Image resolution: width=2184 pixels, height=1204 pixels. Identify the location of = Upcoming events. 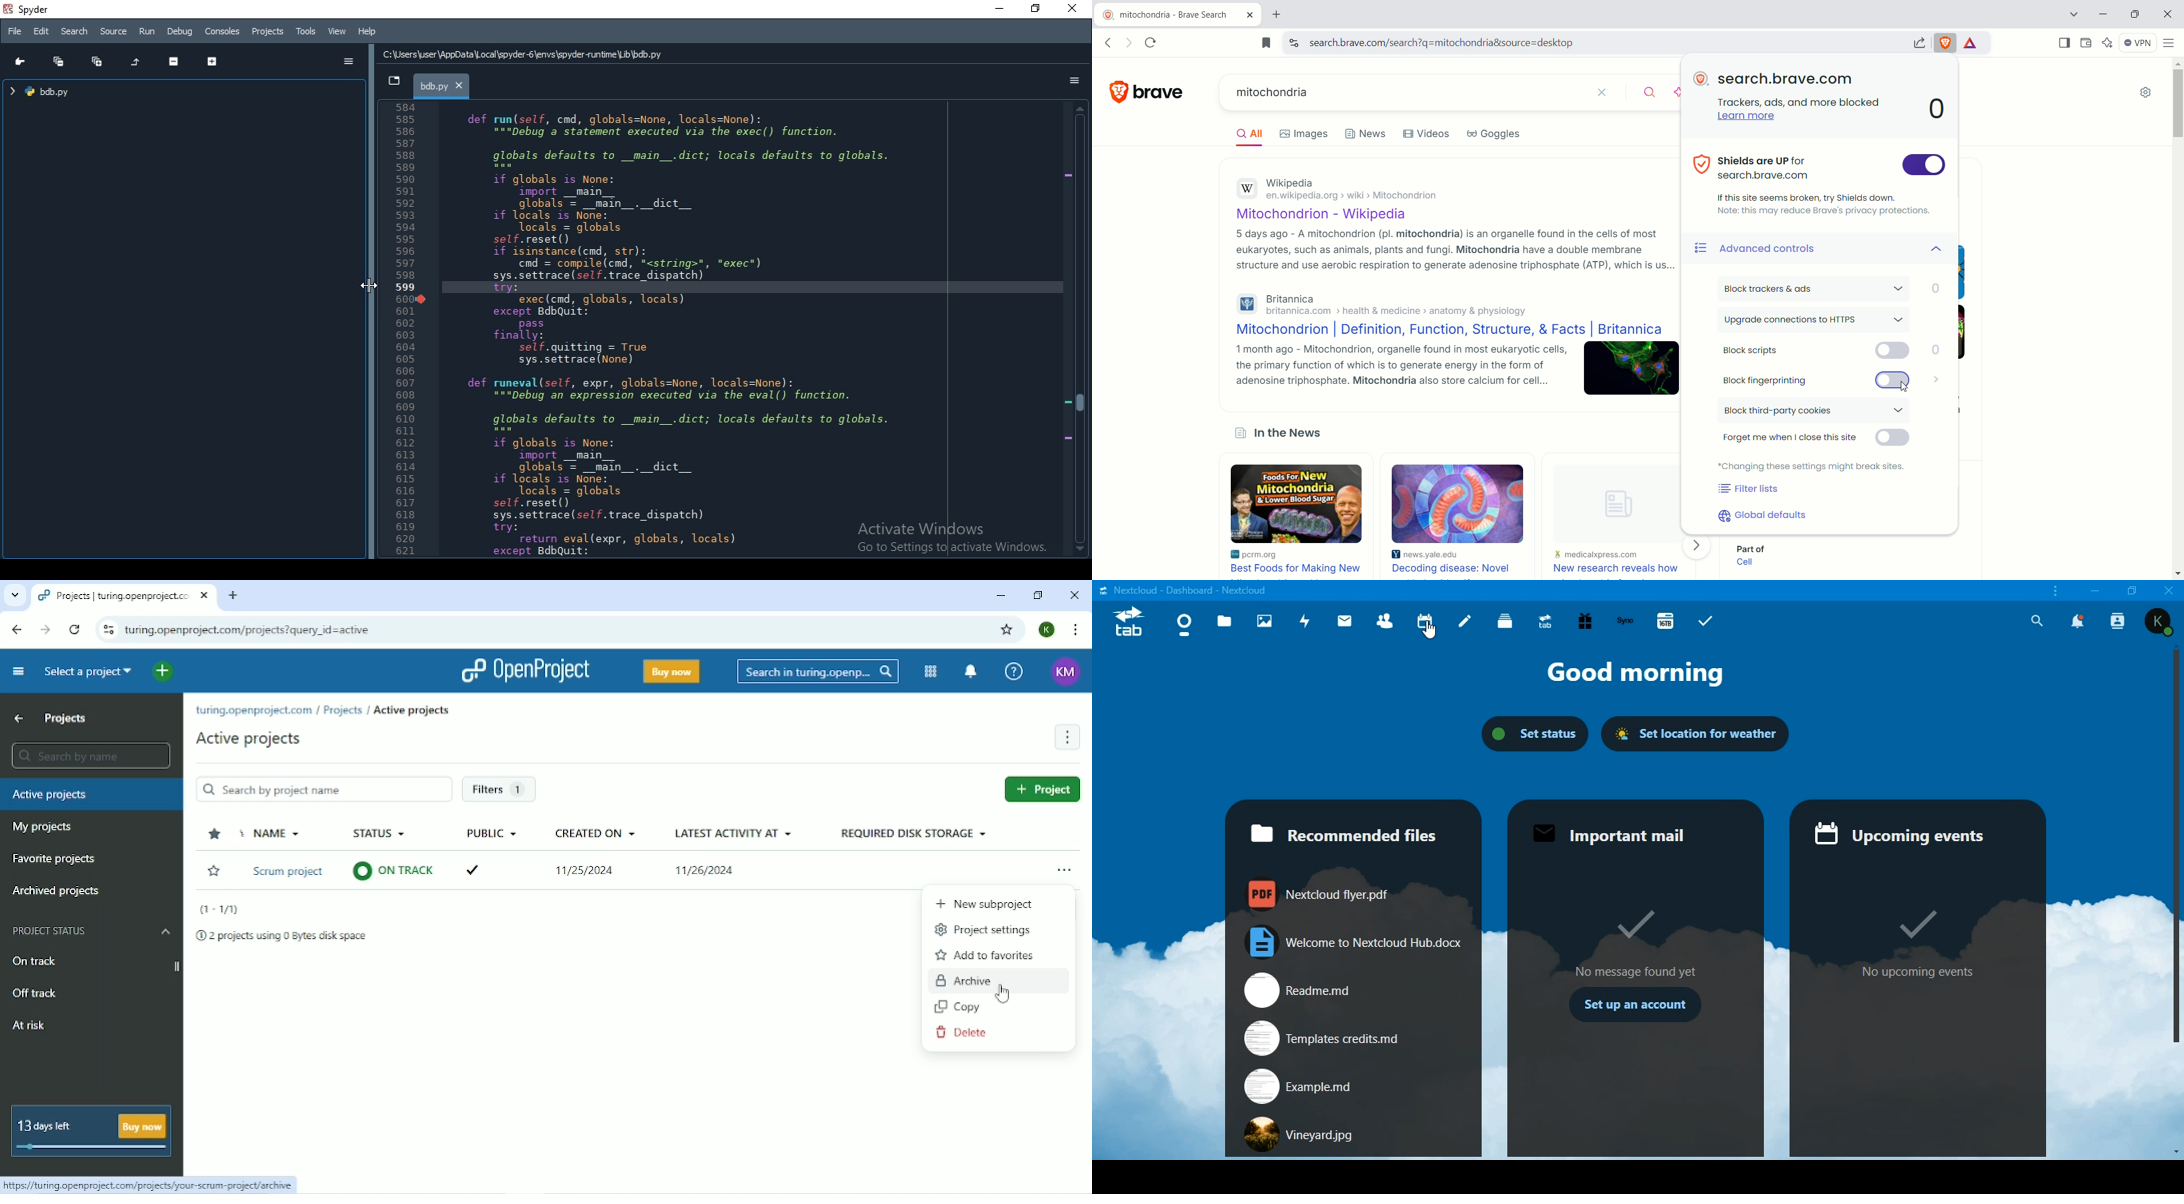
(1906, 836).